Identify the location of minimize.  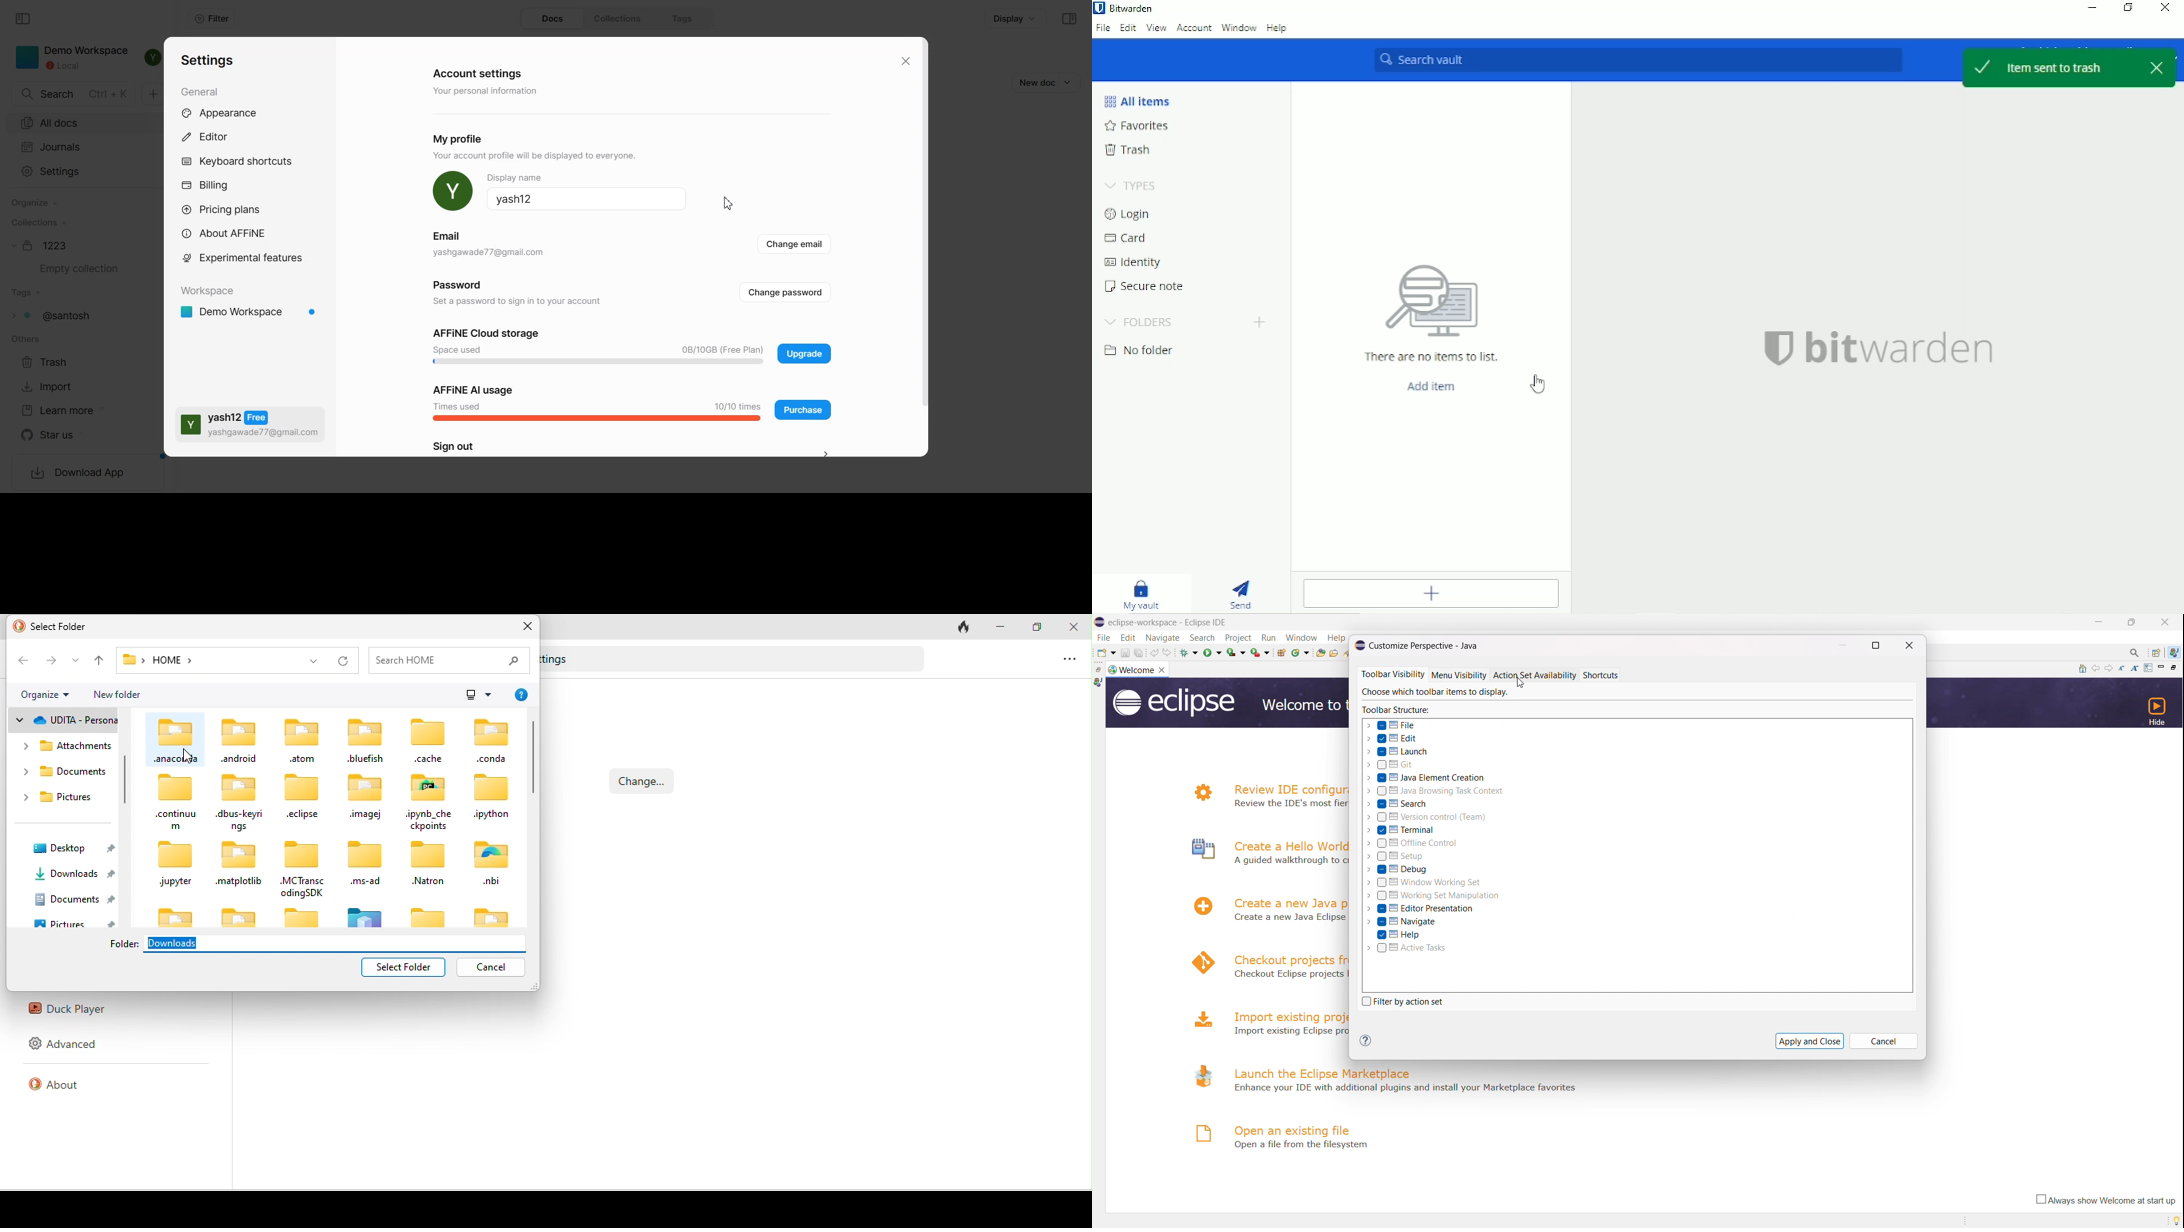
(1842, 646).